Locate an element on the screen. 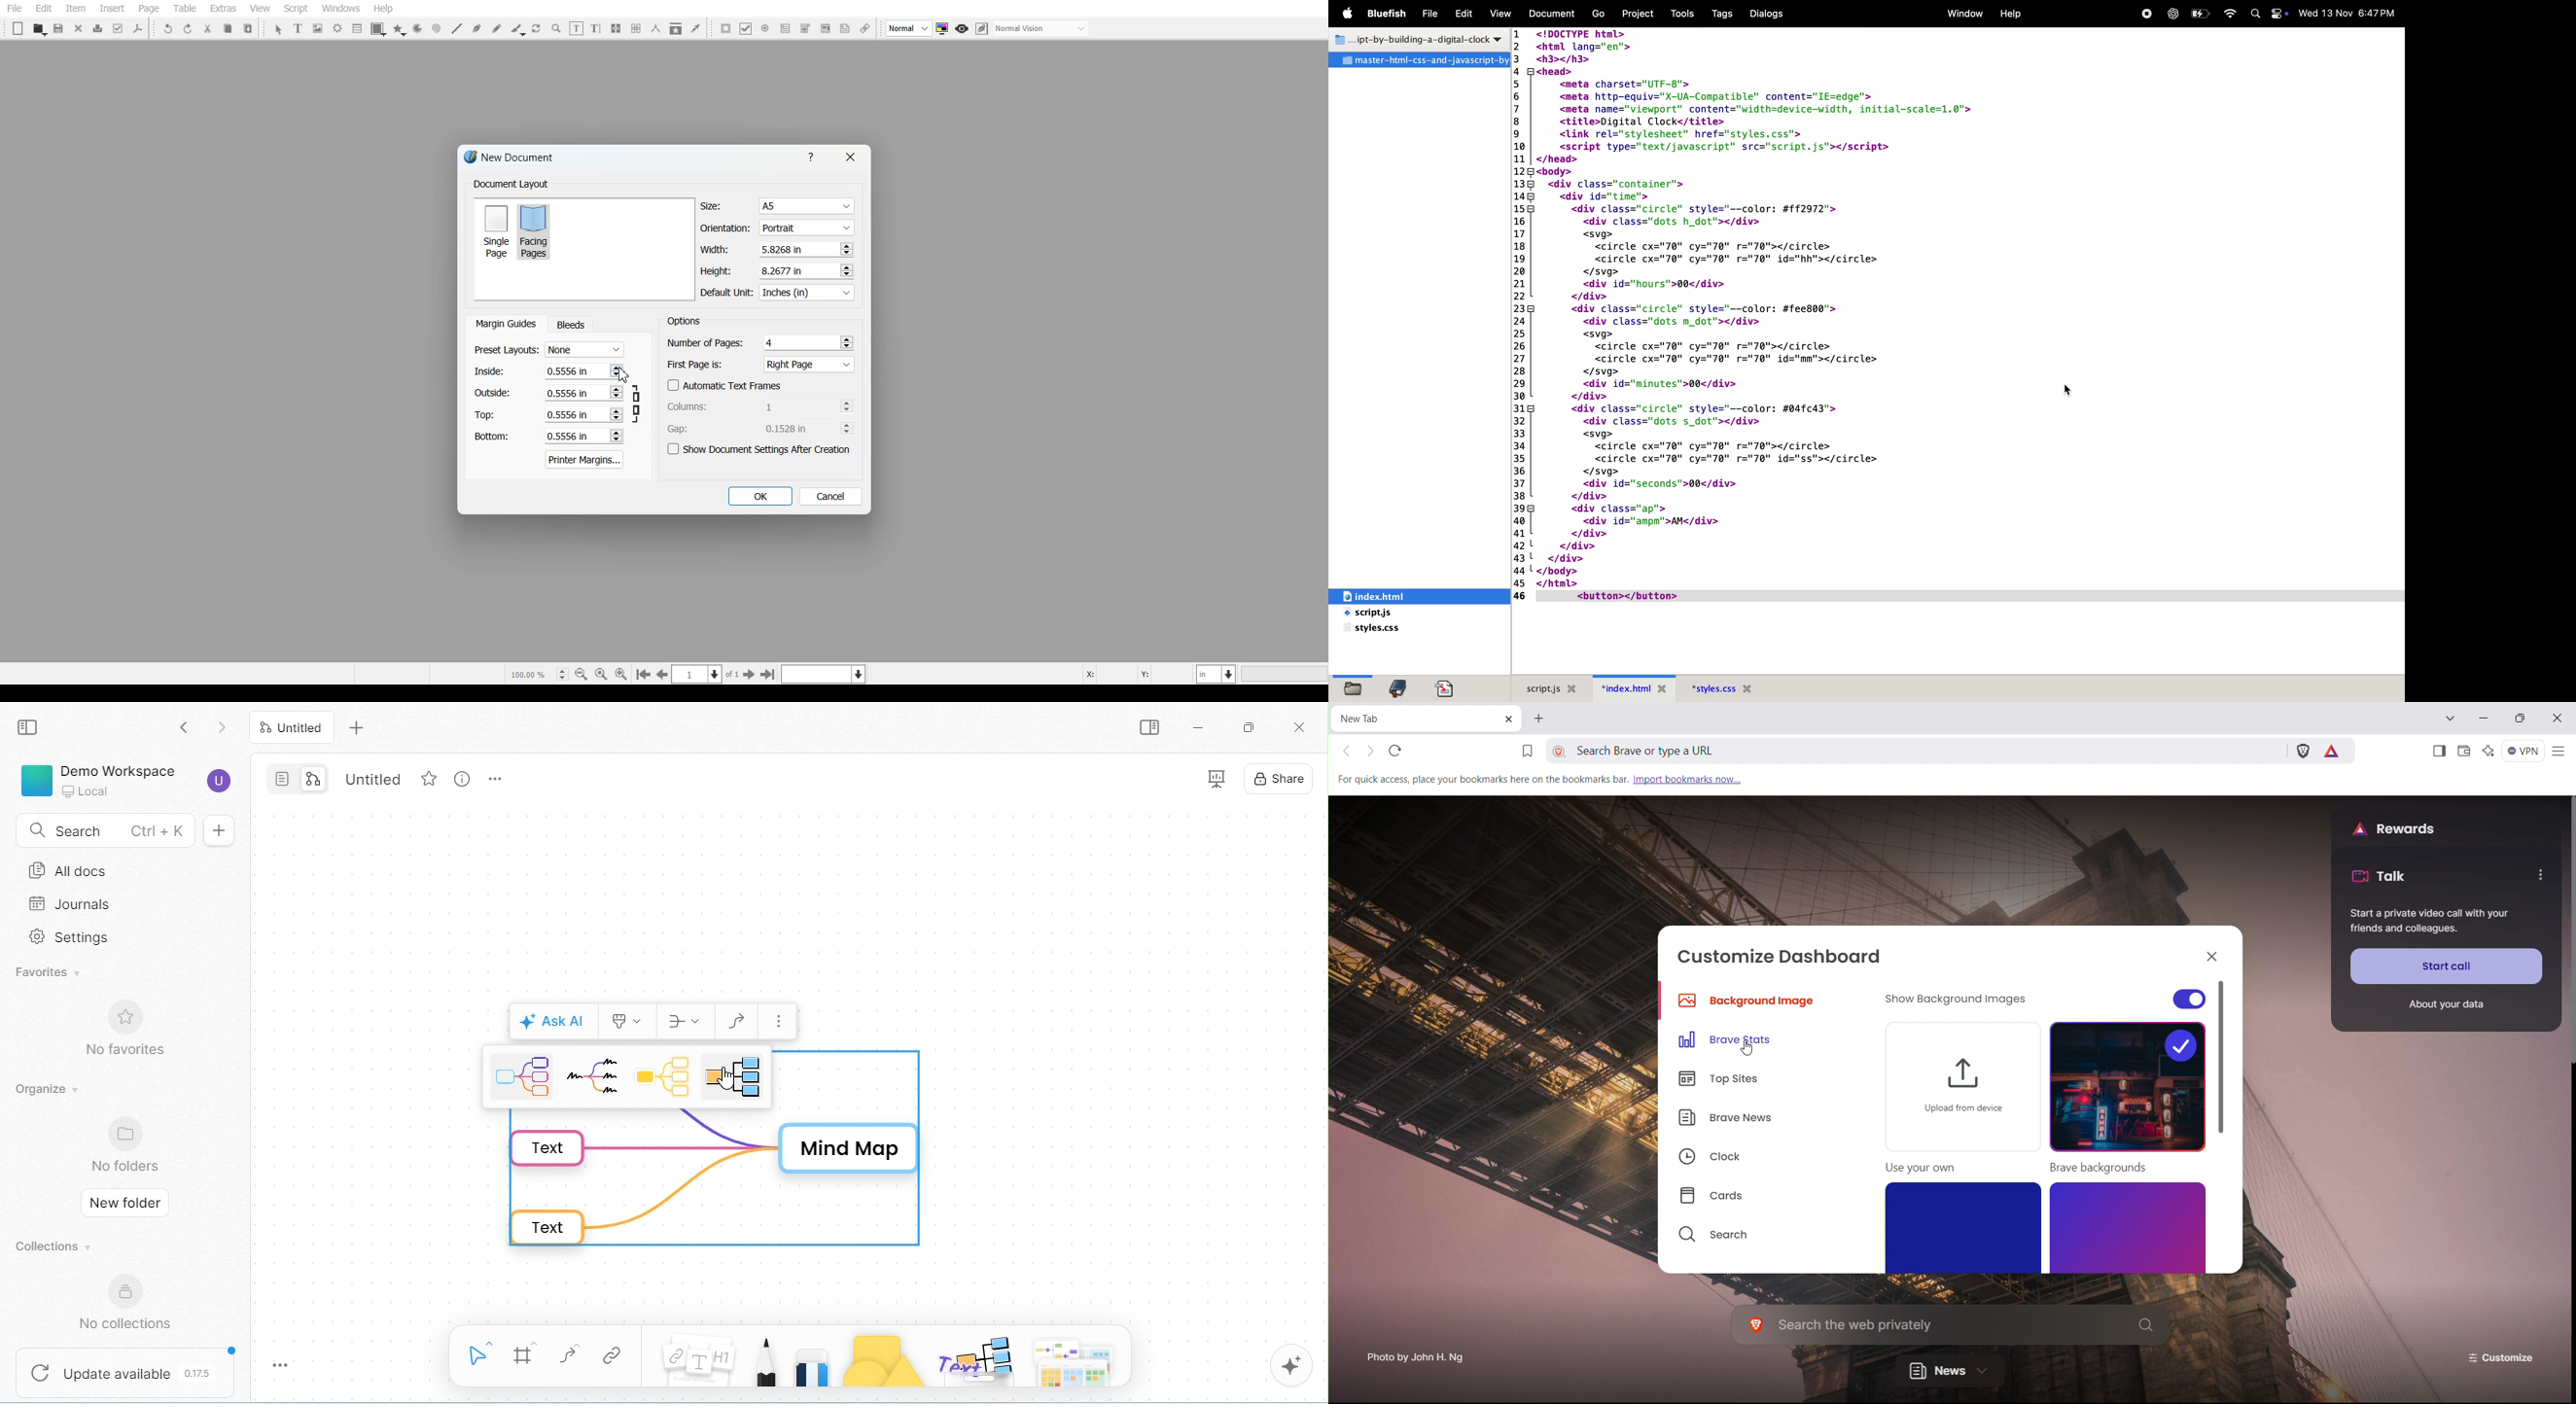 Image resolution: width=2576 pixels, height=1428 pixels. cursor movement is located at coordinates (728, 1078).